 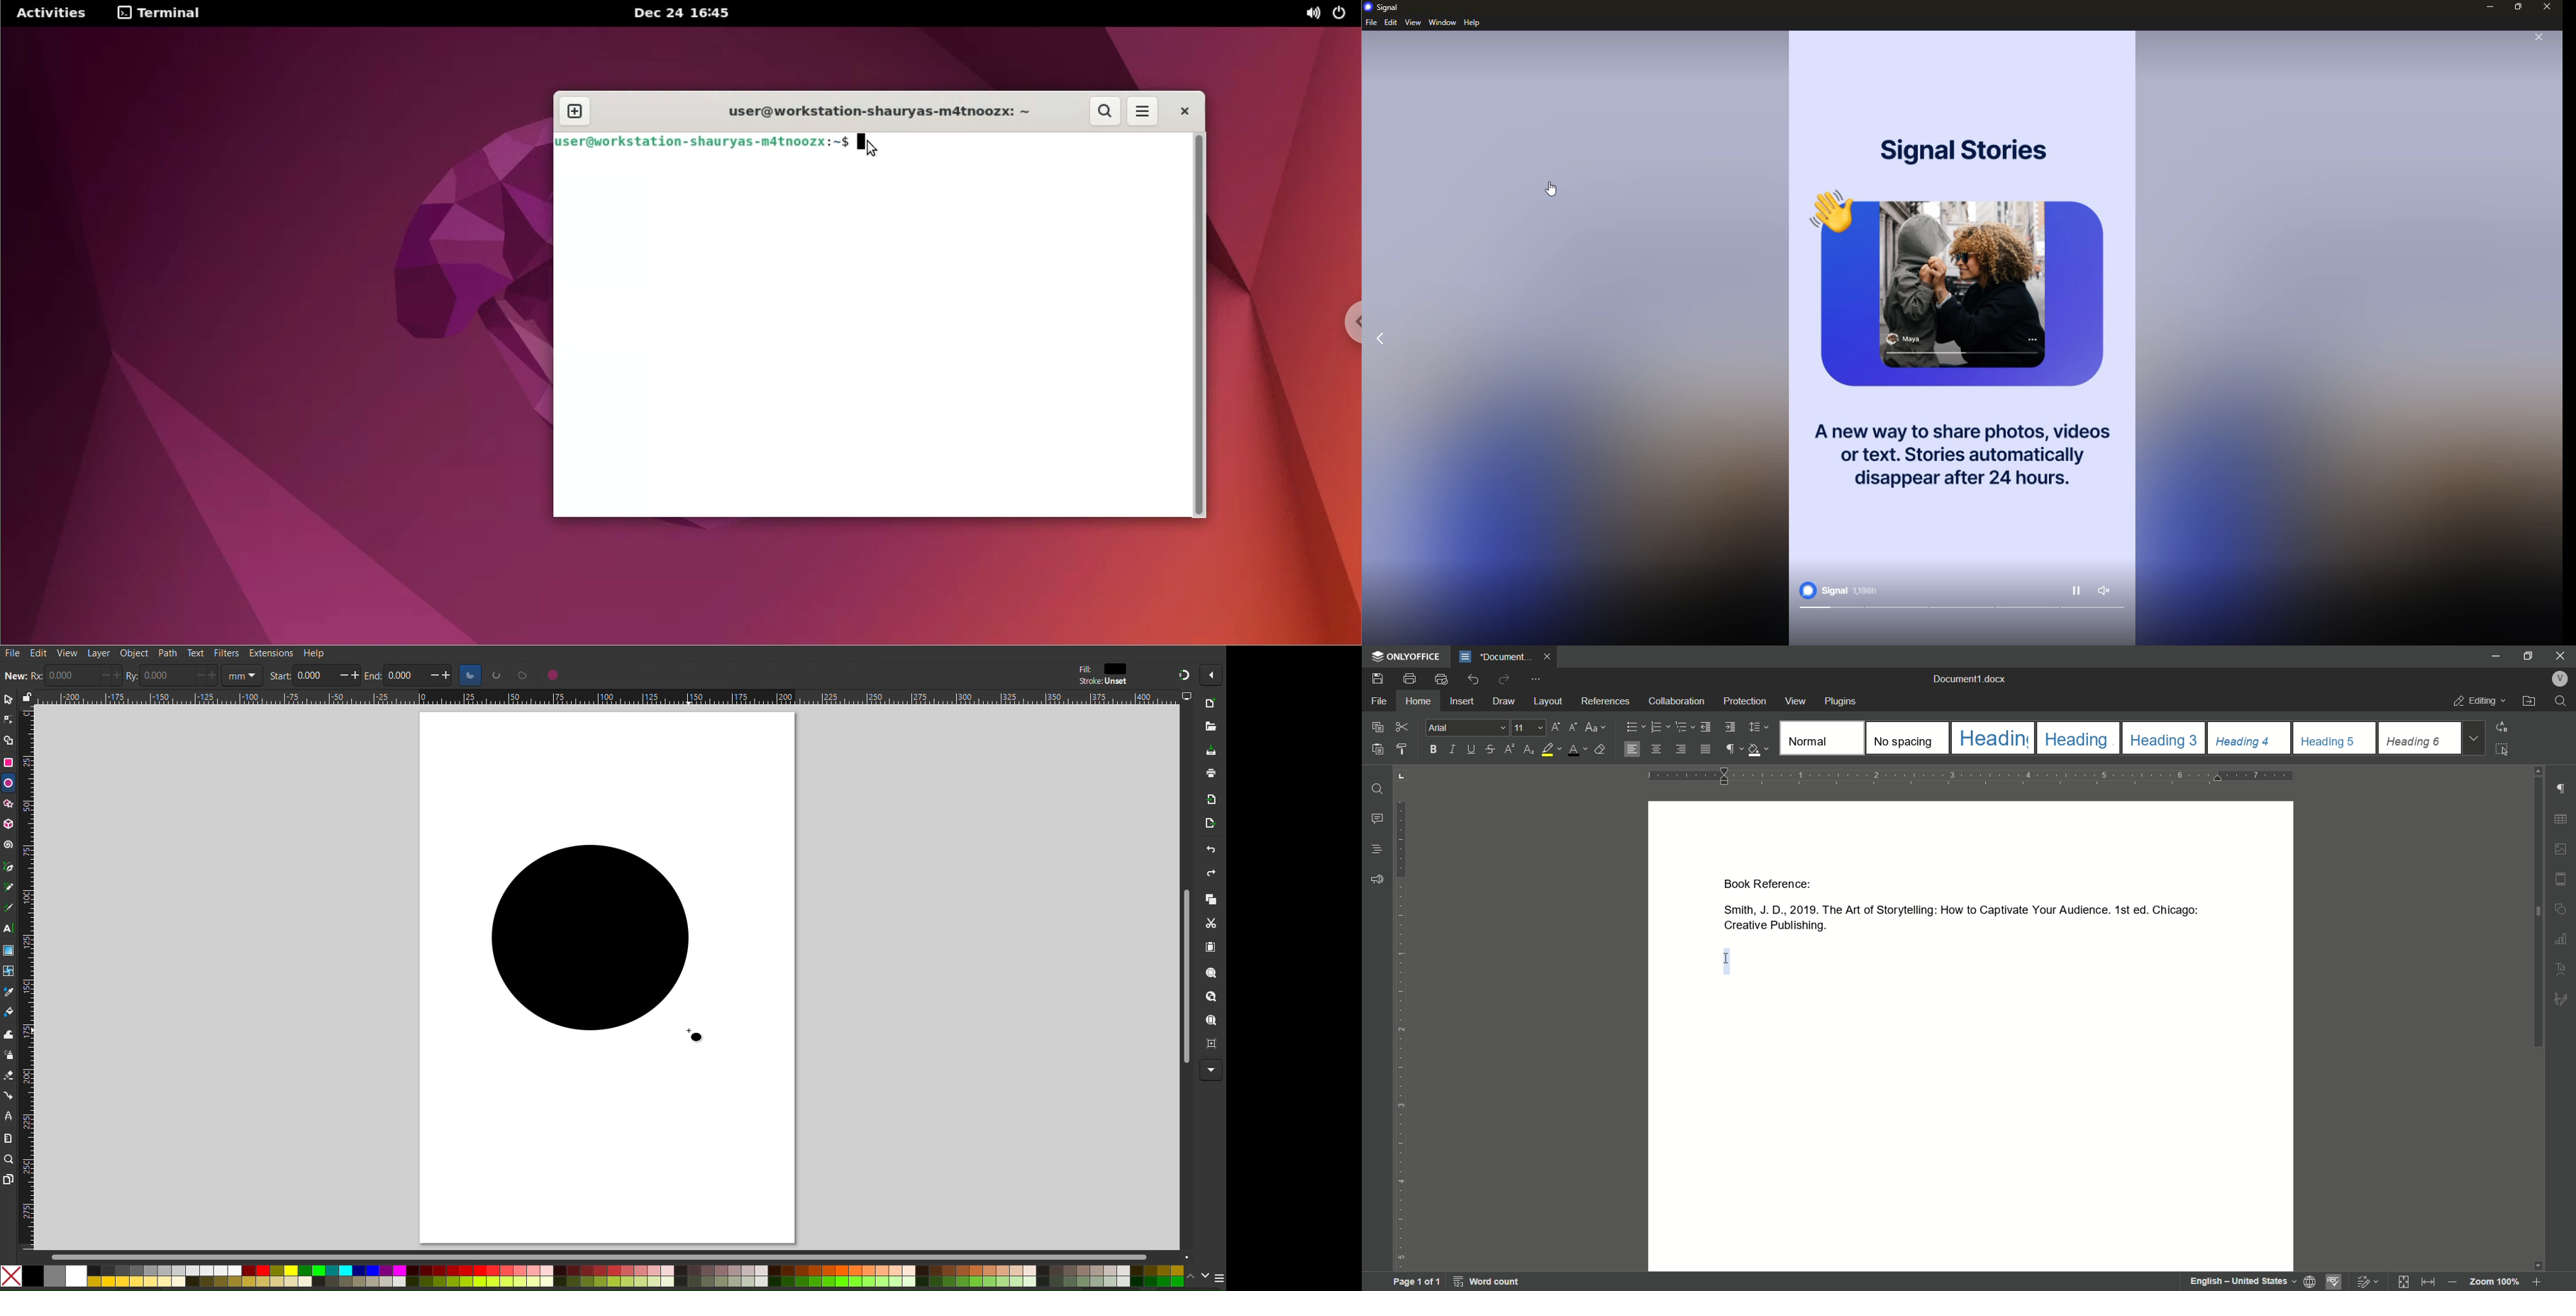 What do you see at coordinates (2539, 772) in the screenshot?
I see `roll` at bounding box center [2539, 772].